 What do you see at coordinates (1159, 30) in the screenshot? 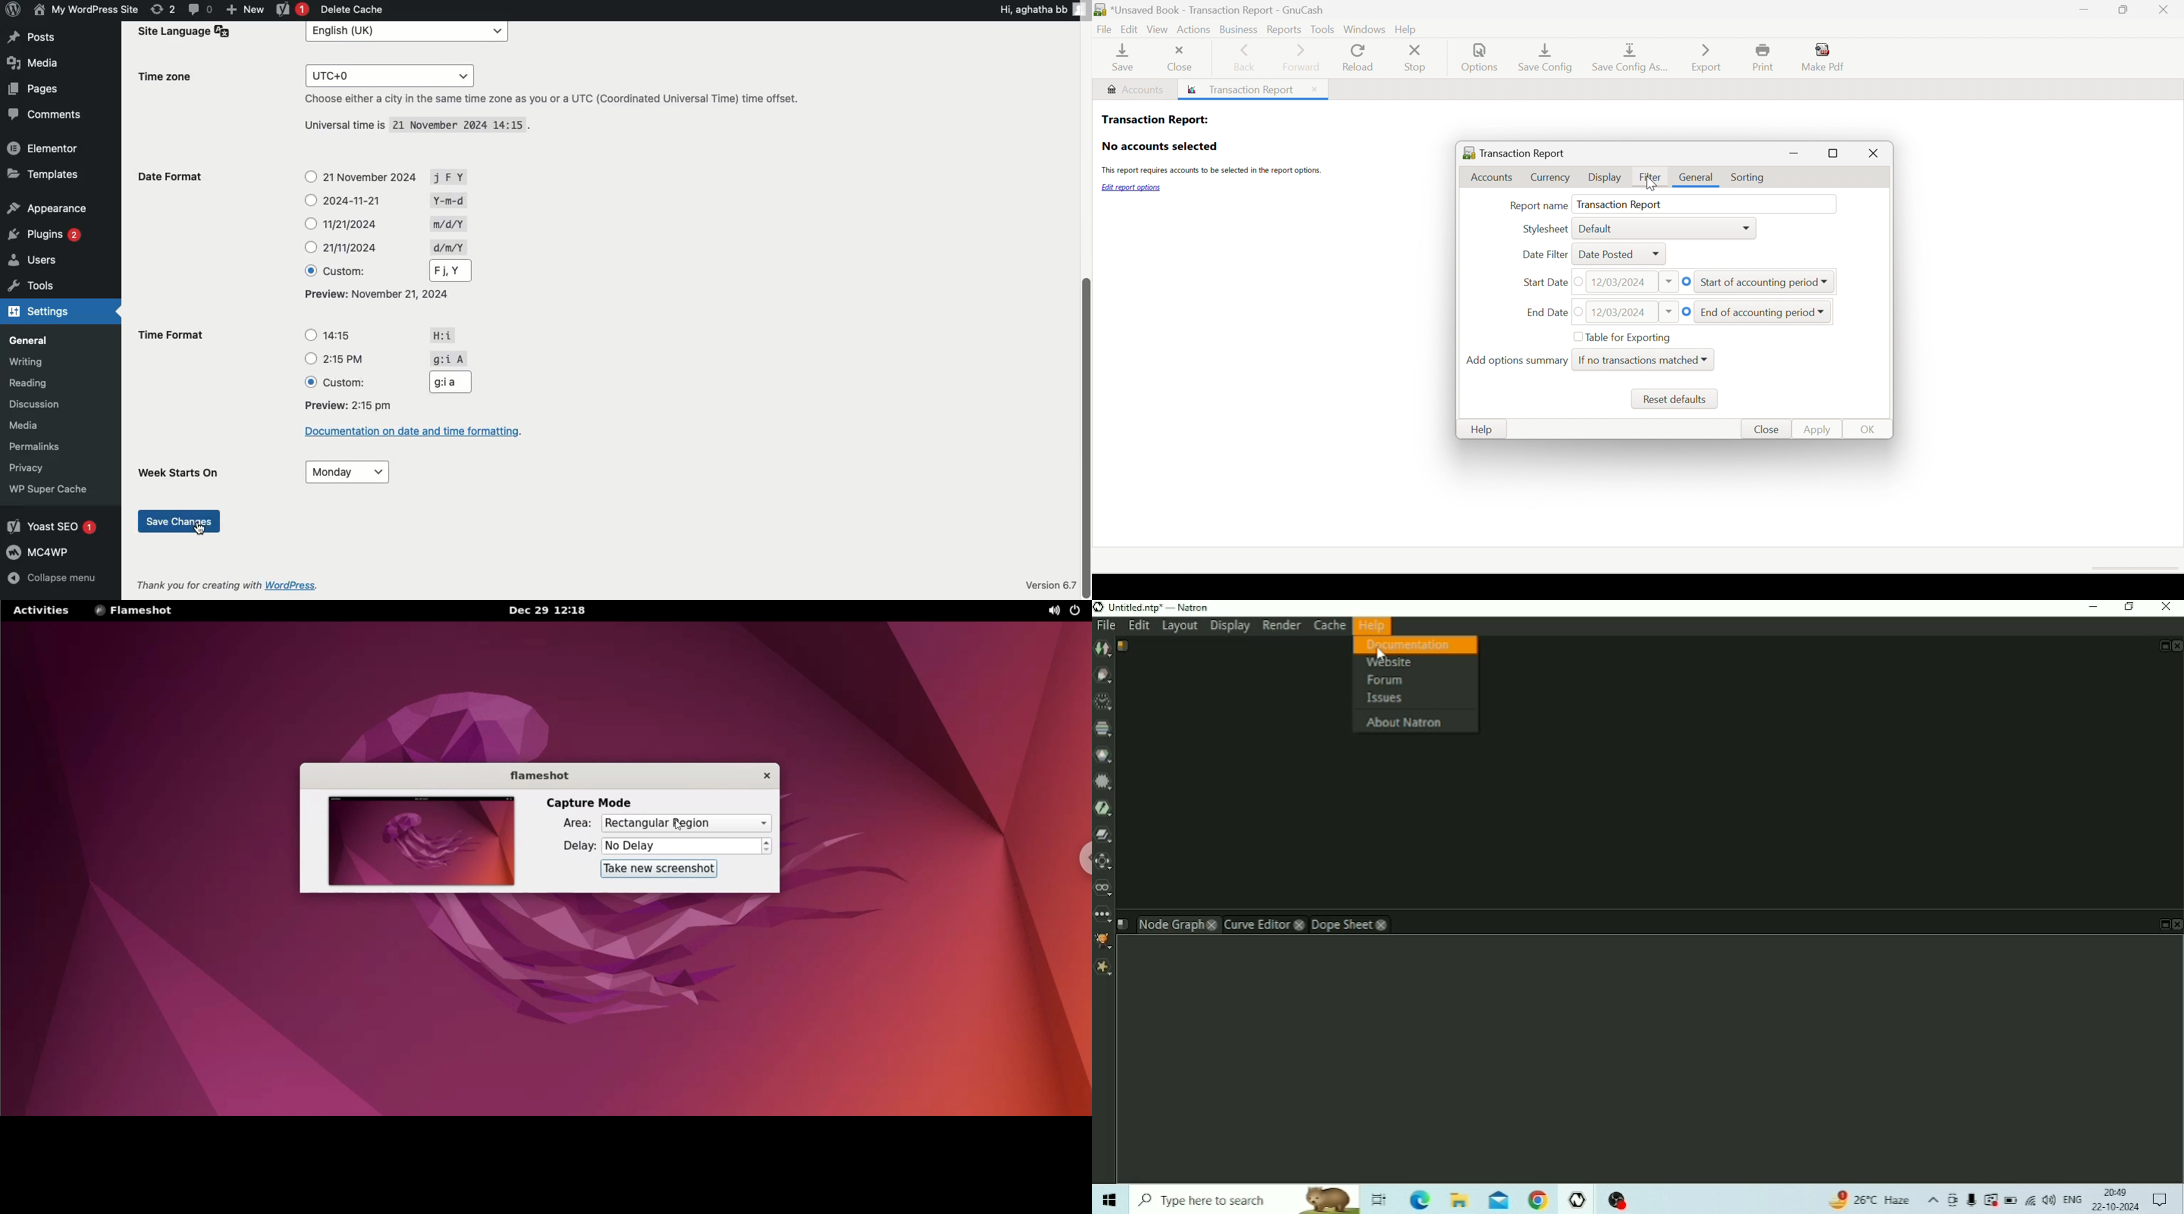
I see `View` at bounding box center [1159, 30].